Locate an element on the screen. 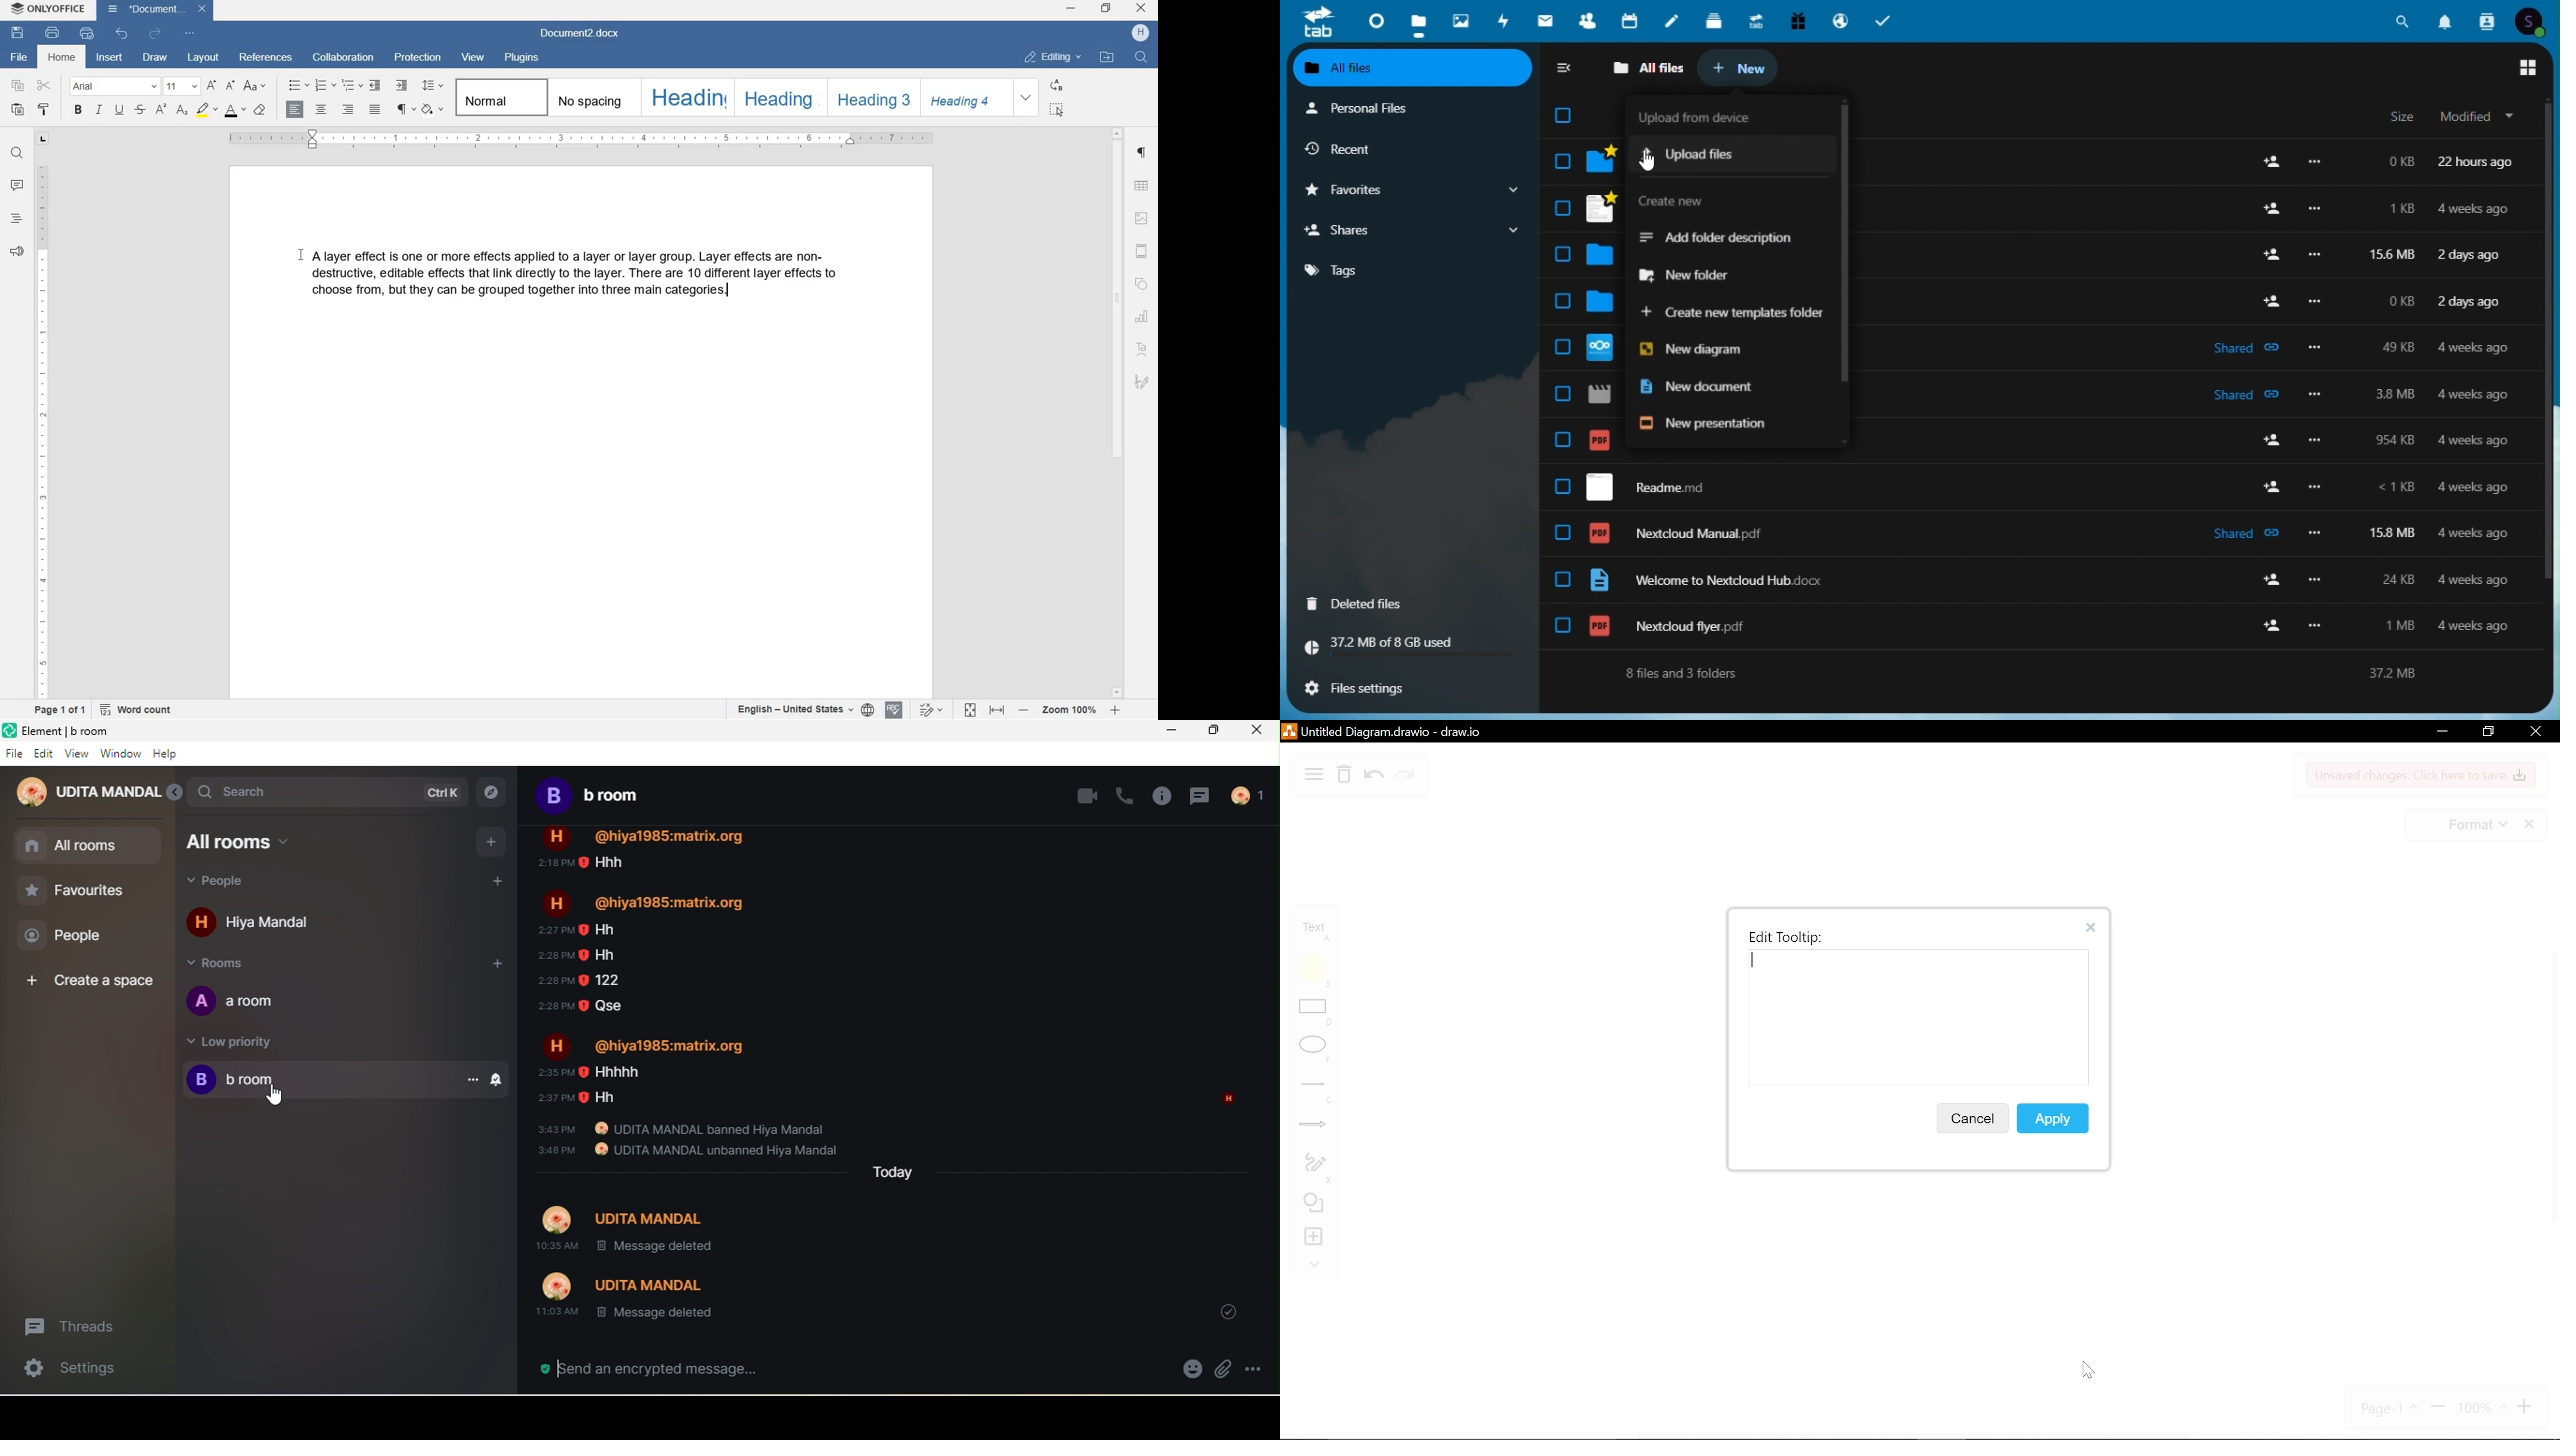 Image resolution: width=2576 pixels, height=1456 pixels. shared is located at coordinates (2246, 534).